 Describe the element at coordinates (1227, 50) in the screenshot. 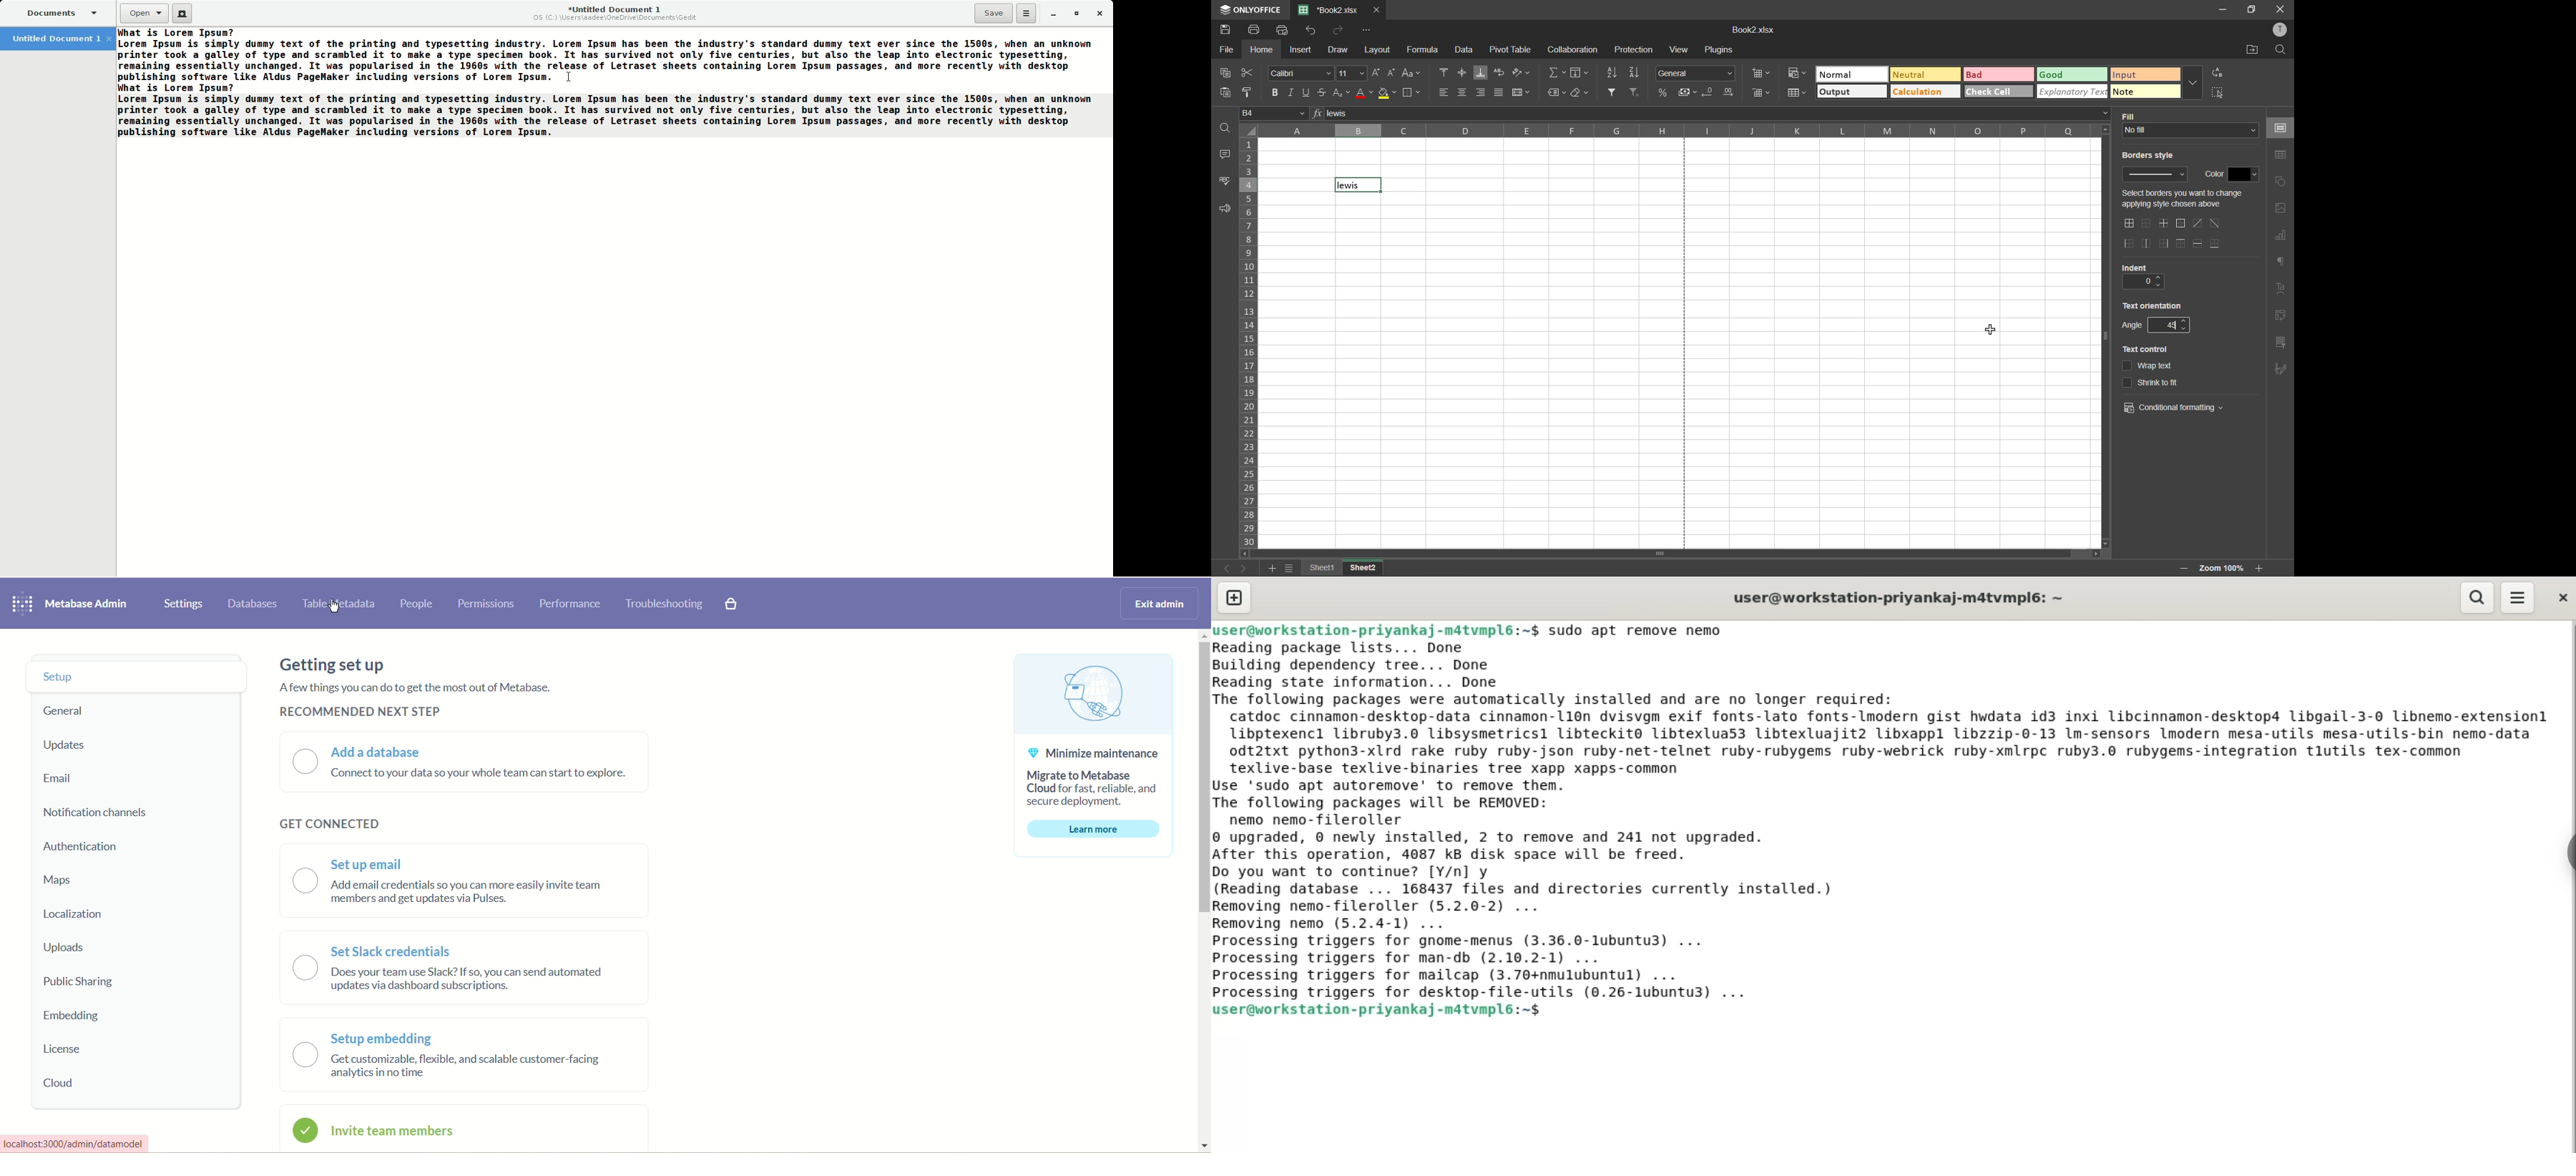

I see `file` at that location.